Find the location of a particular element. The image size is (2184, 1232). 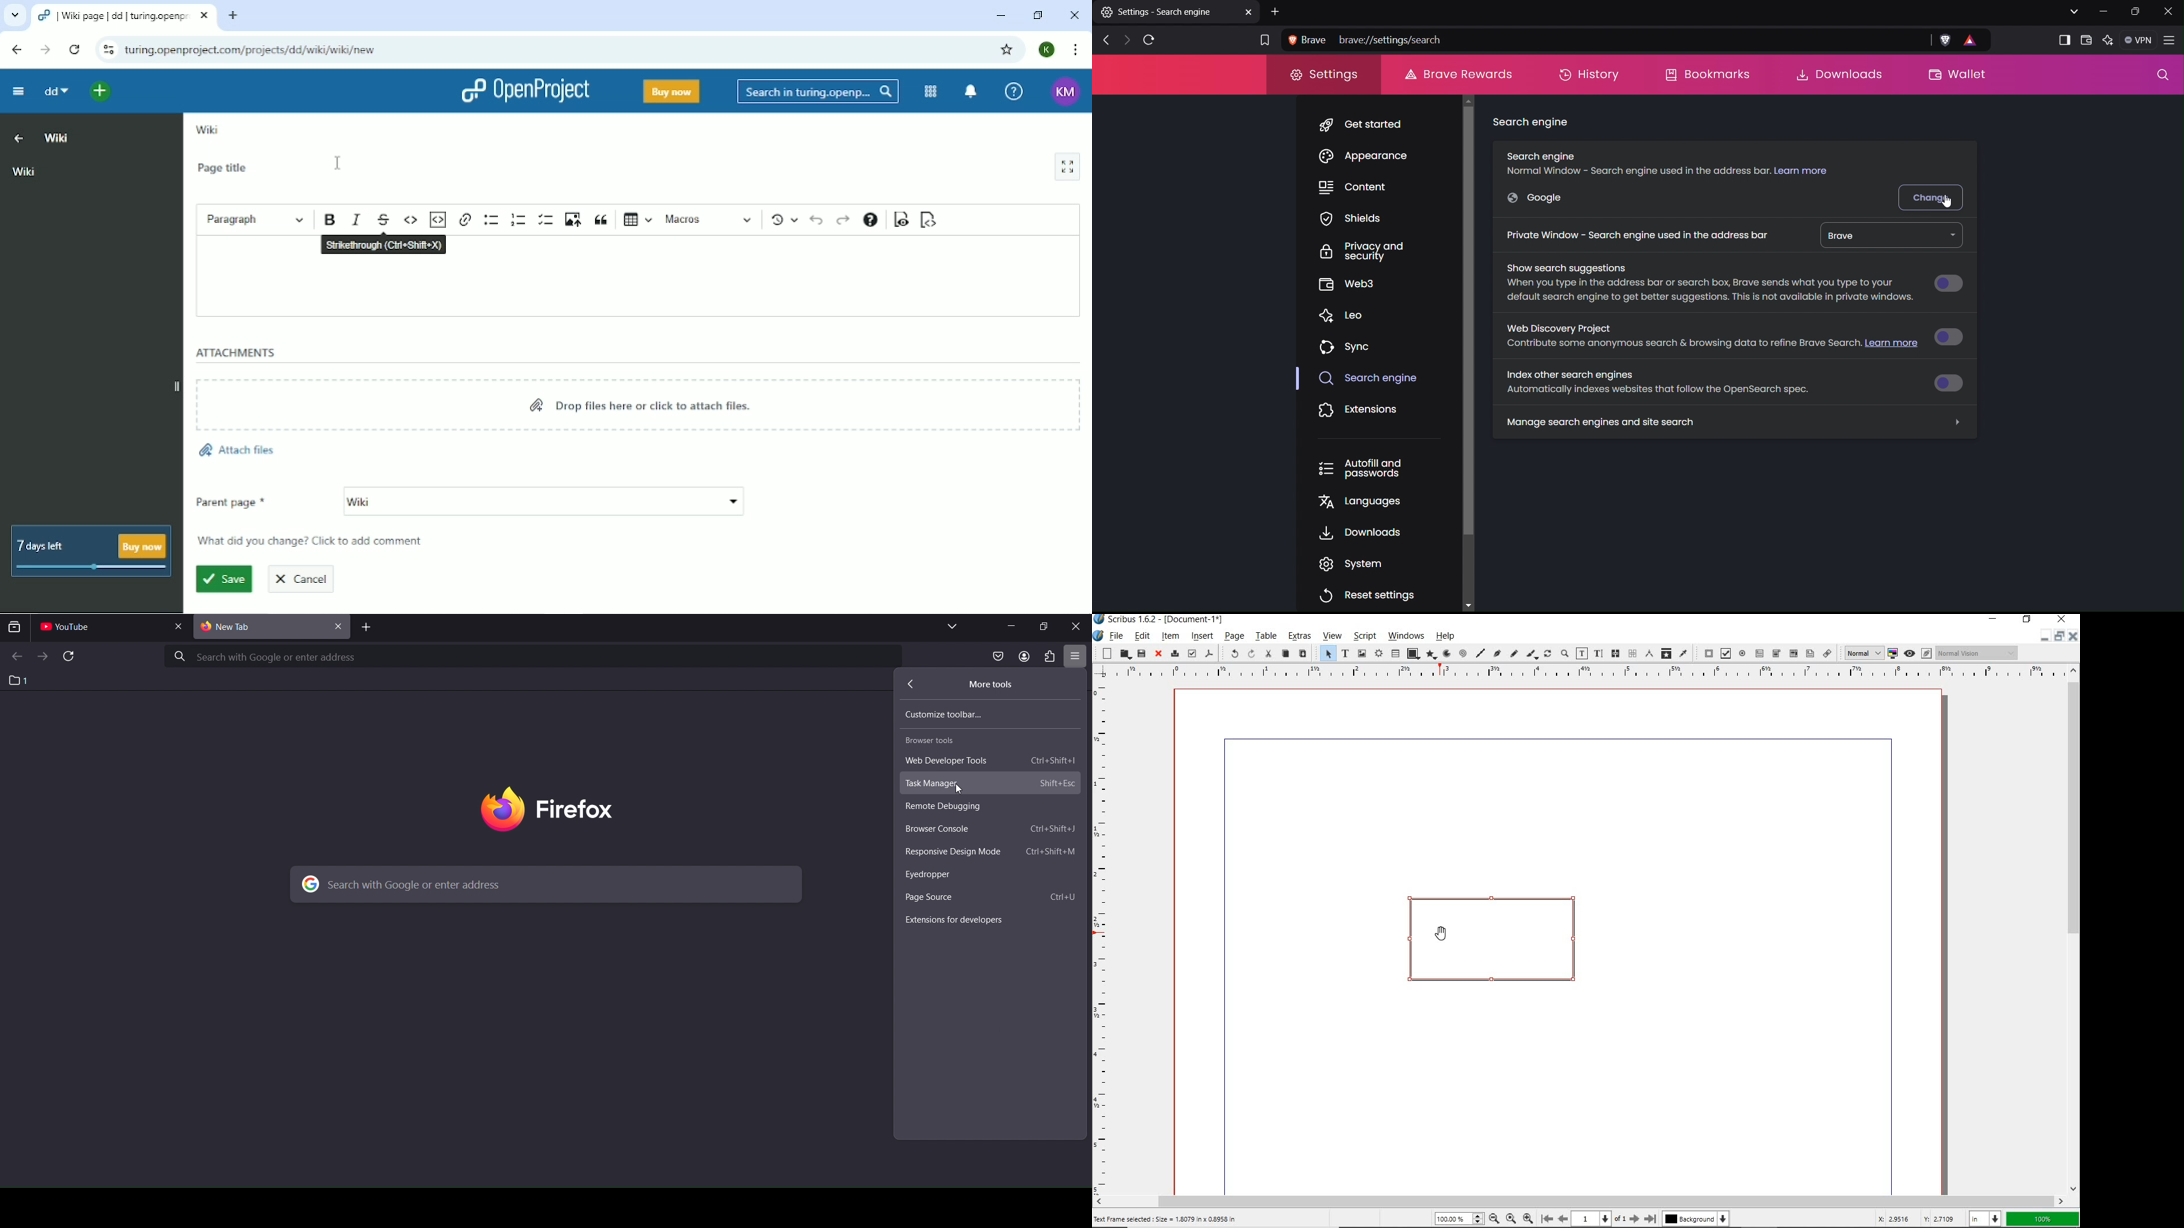

Numbered list is located at coordinates (519, 220).